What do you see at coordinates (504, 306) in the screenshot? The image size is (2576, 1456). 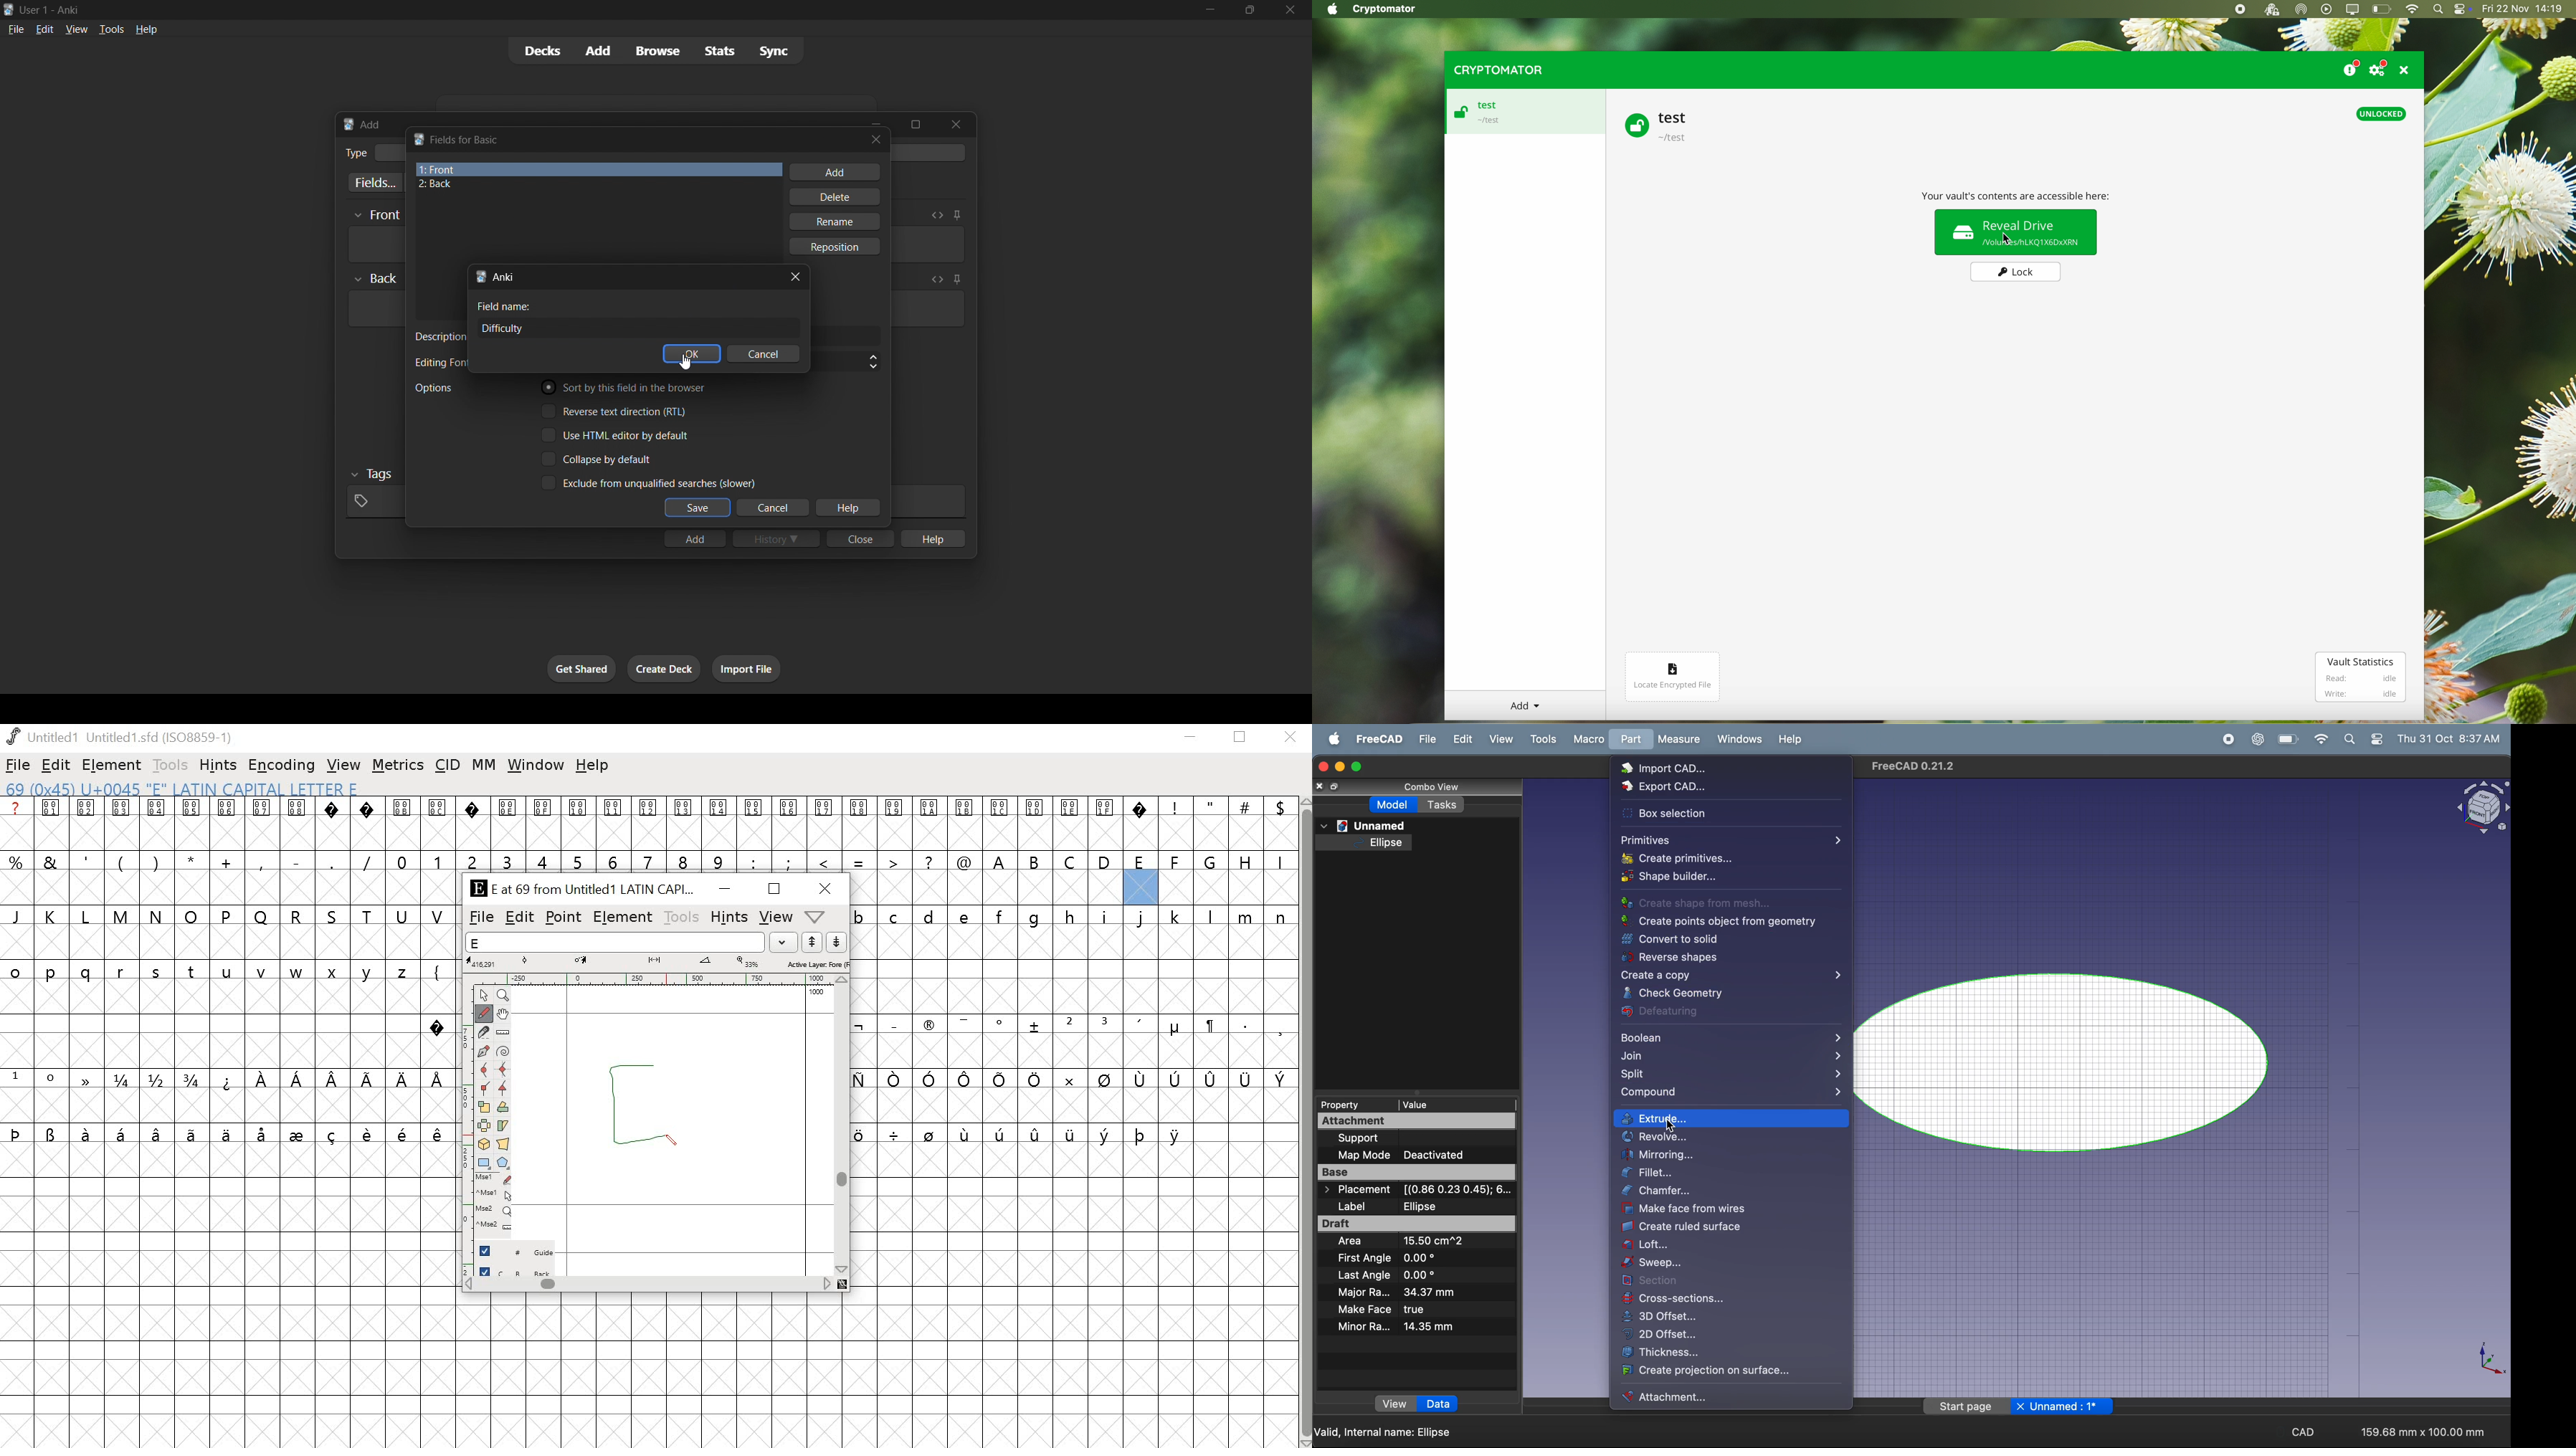 I see `Text` at bounding box center [504, 306].